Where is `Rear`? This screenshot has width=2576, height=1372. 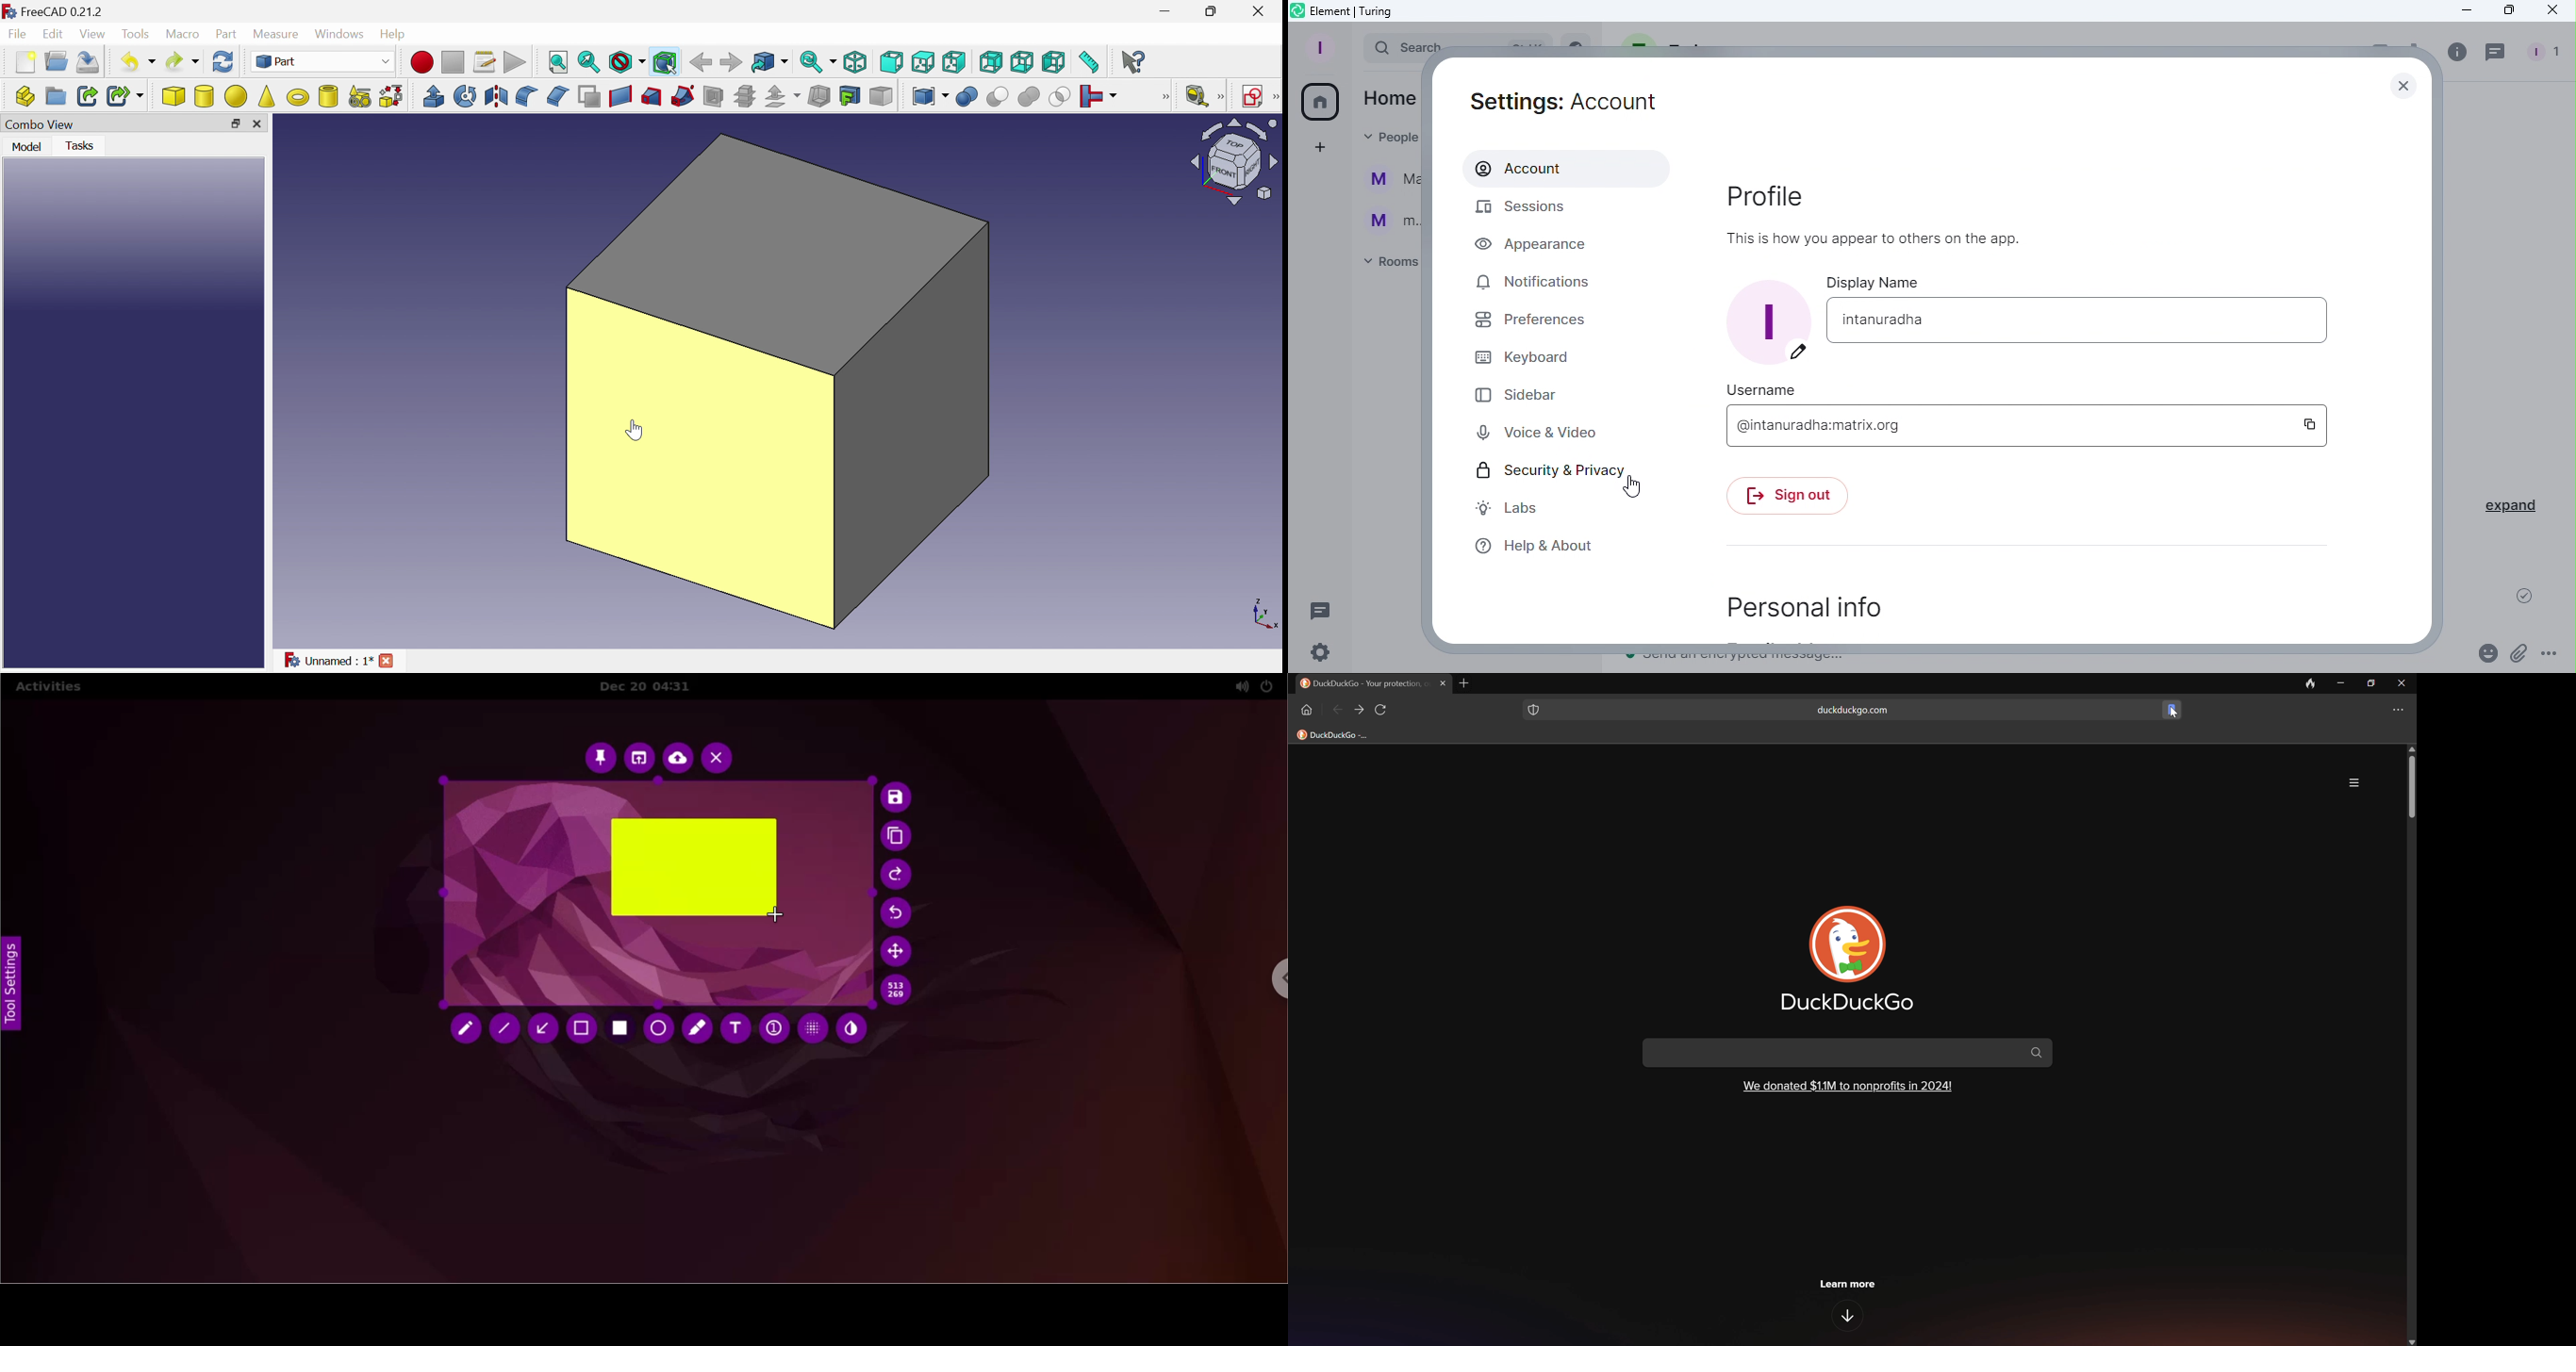 Rear is located at coordinates (990, 61).